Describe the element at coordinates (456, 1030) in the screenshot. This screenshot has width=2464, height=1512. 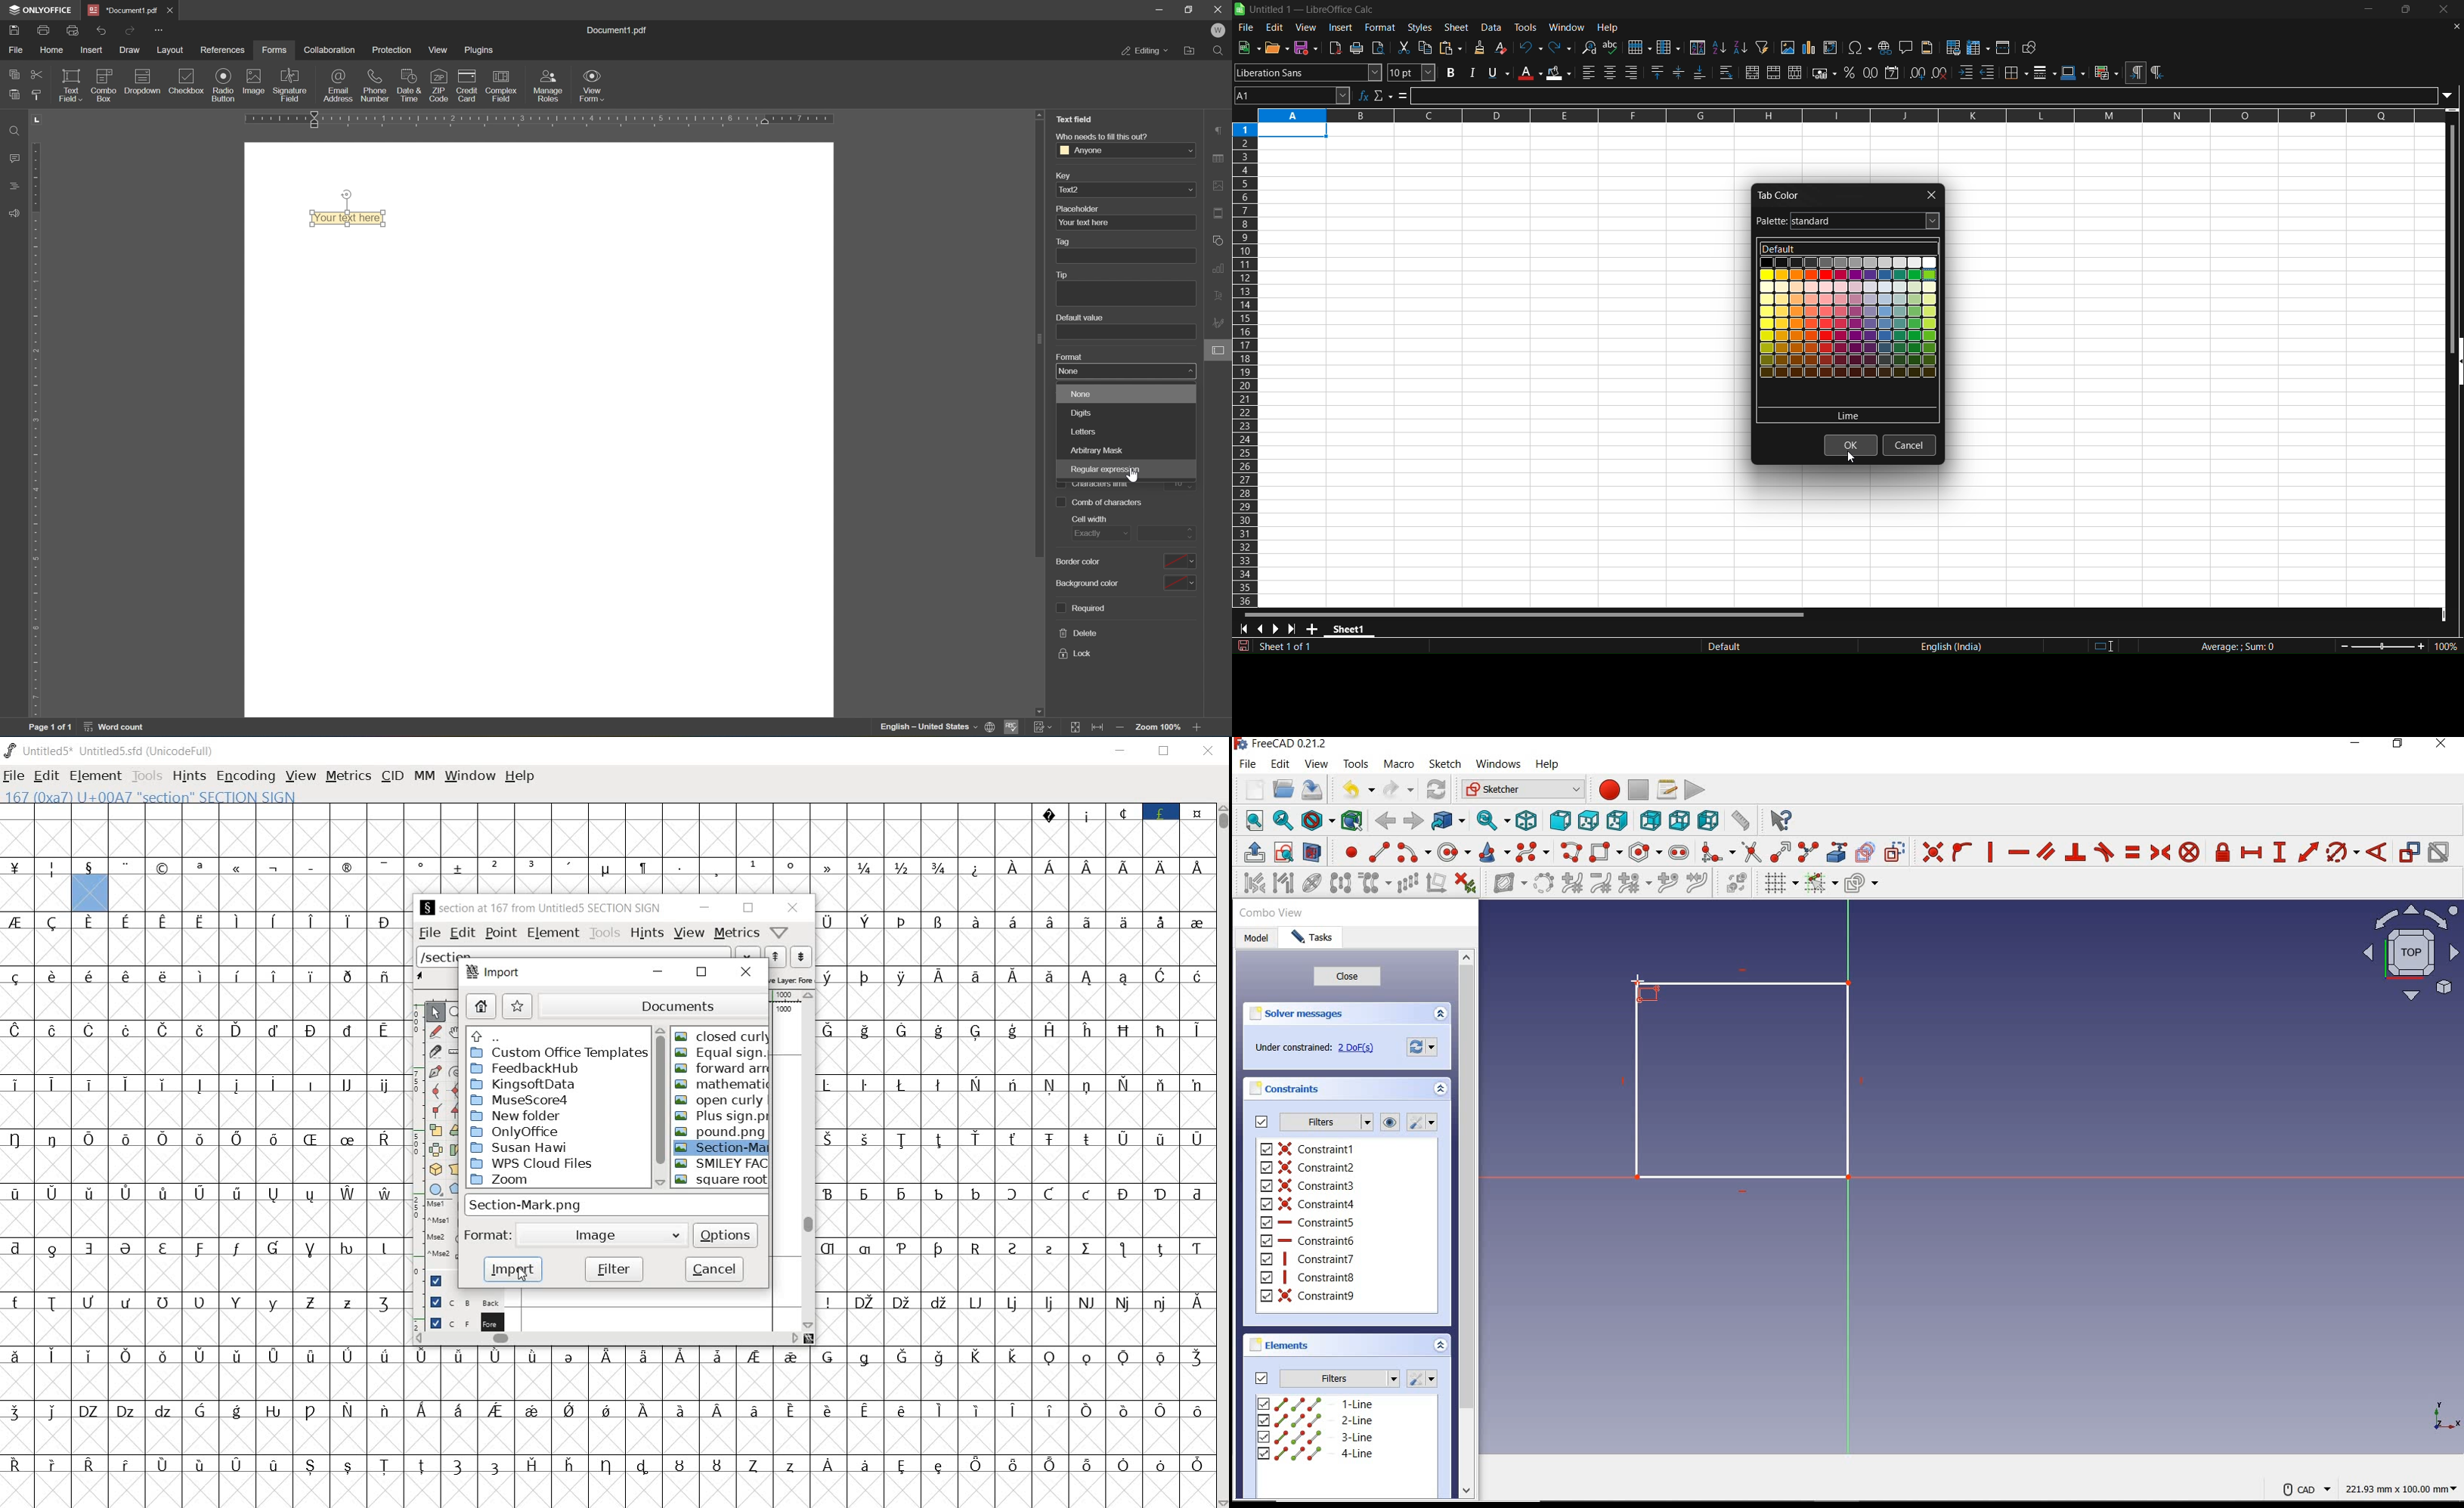
I see `scroll by hand` at that location.